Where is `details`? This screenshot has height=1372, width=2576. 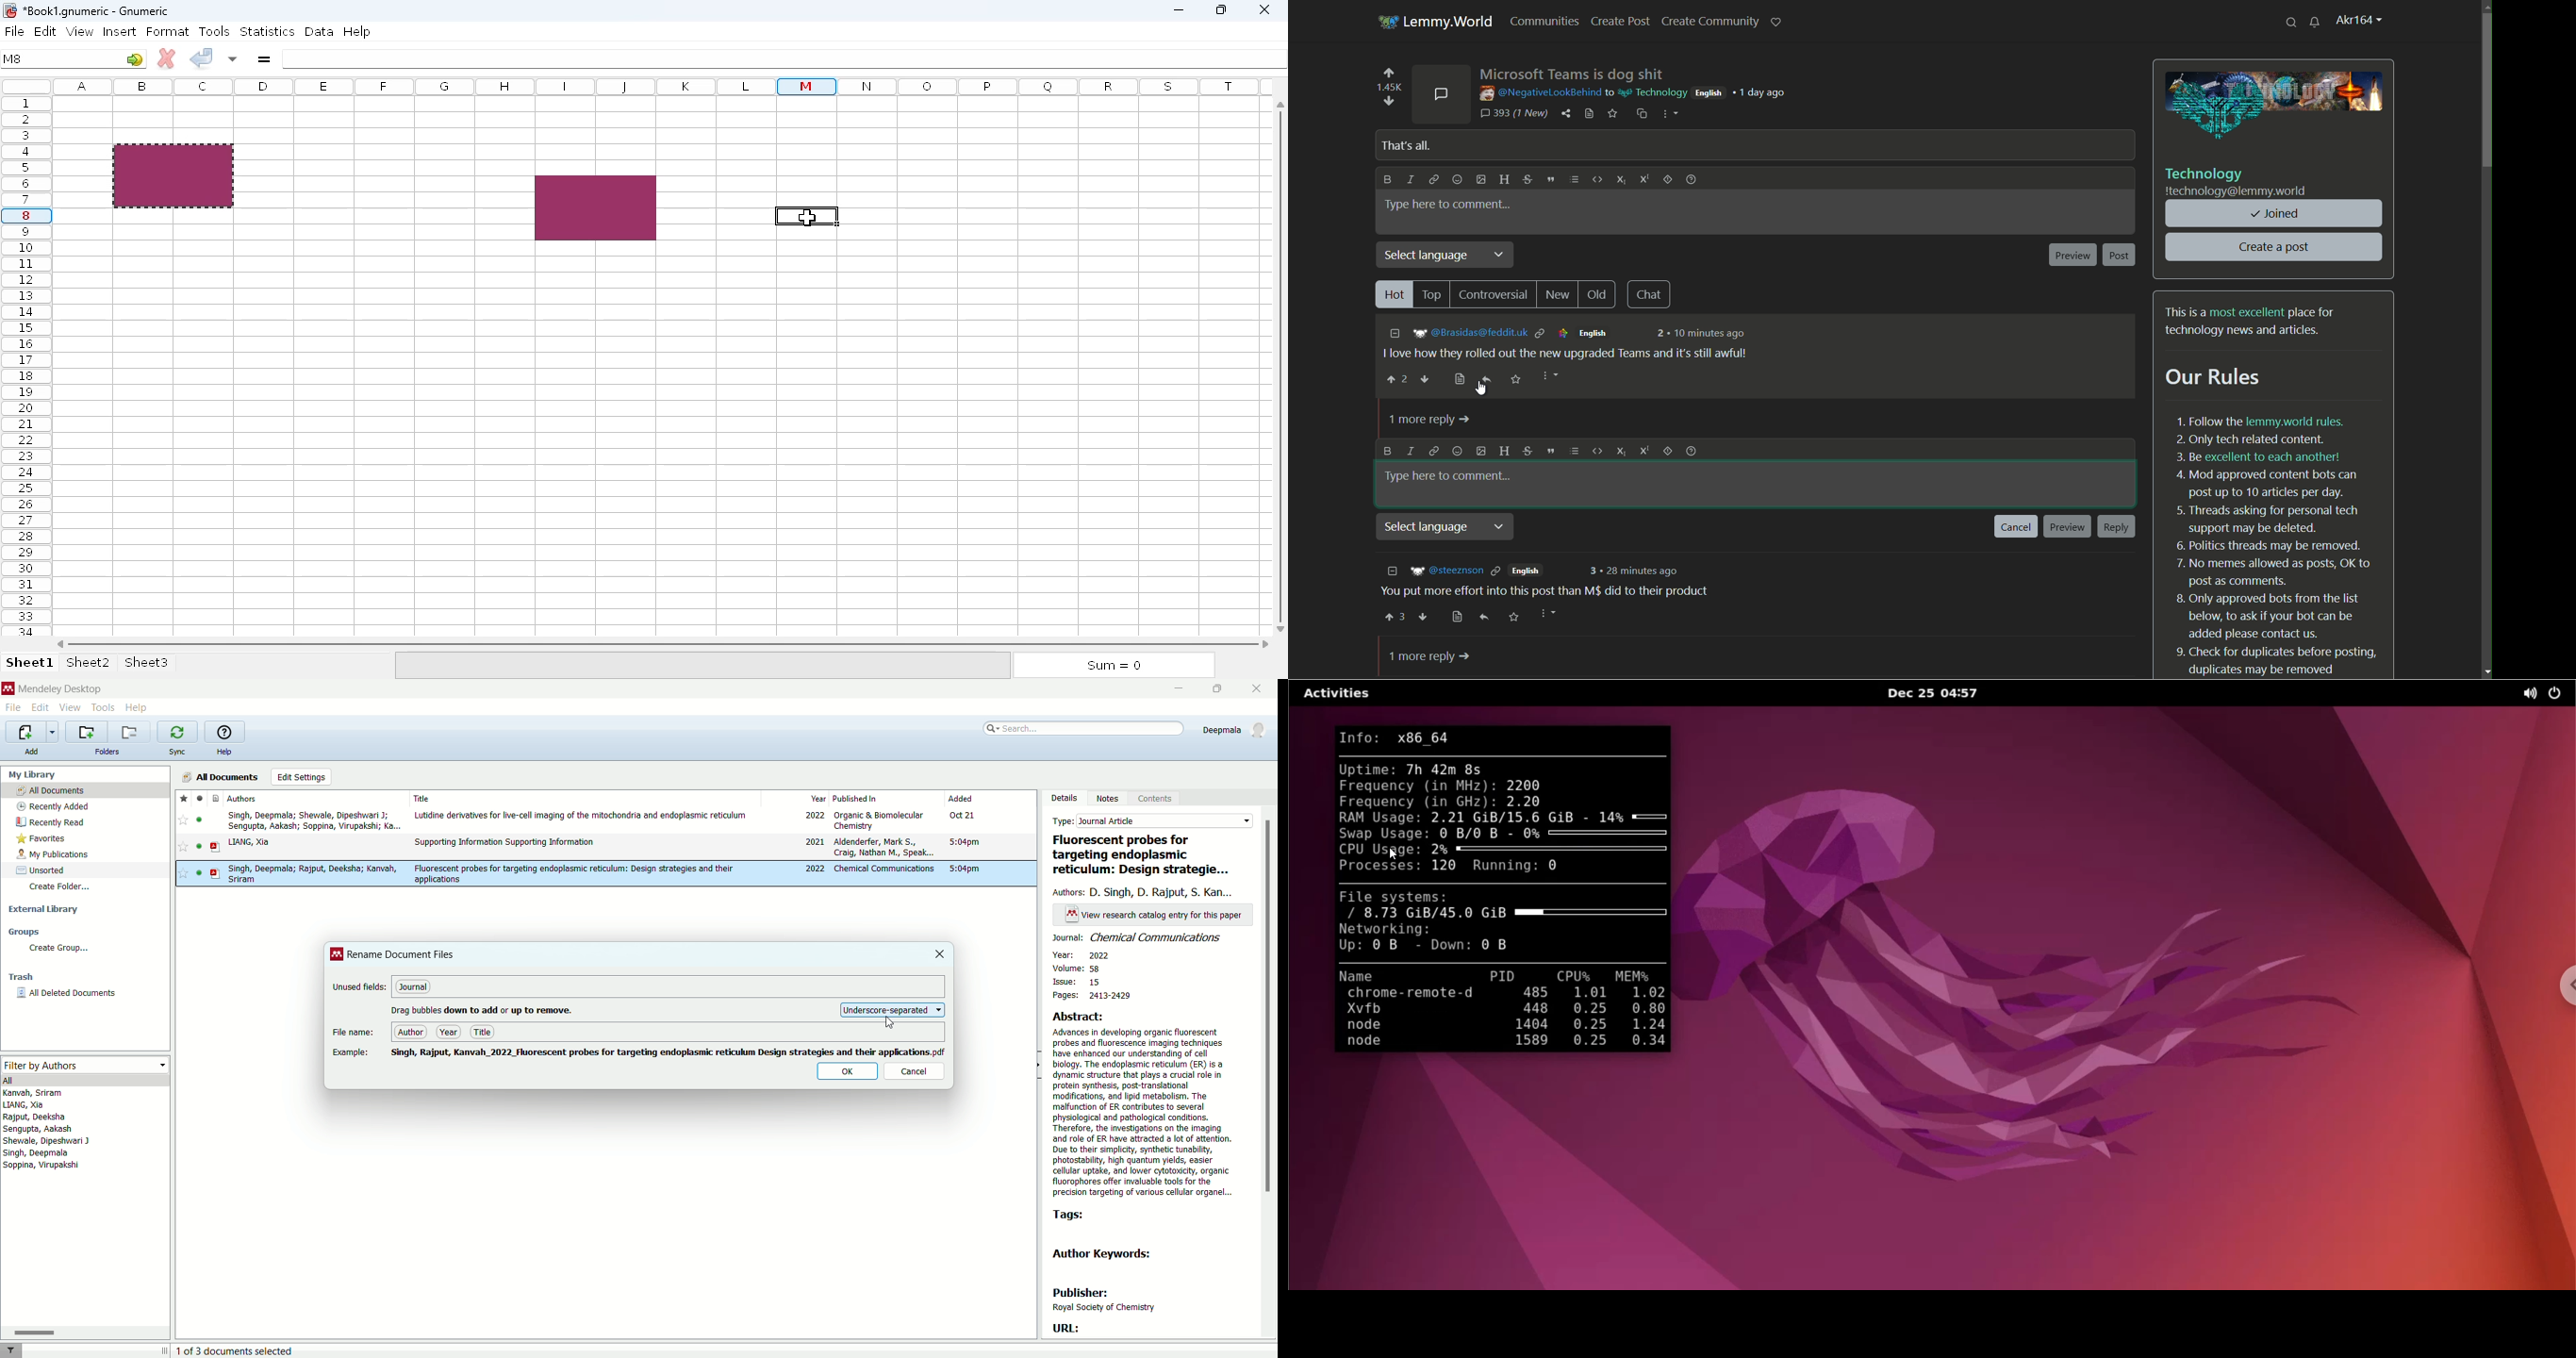 details is located at coordinates (1064, 798).